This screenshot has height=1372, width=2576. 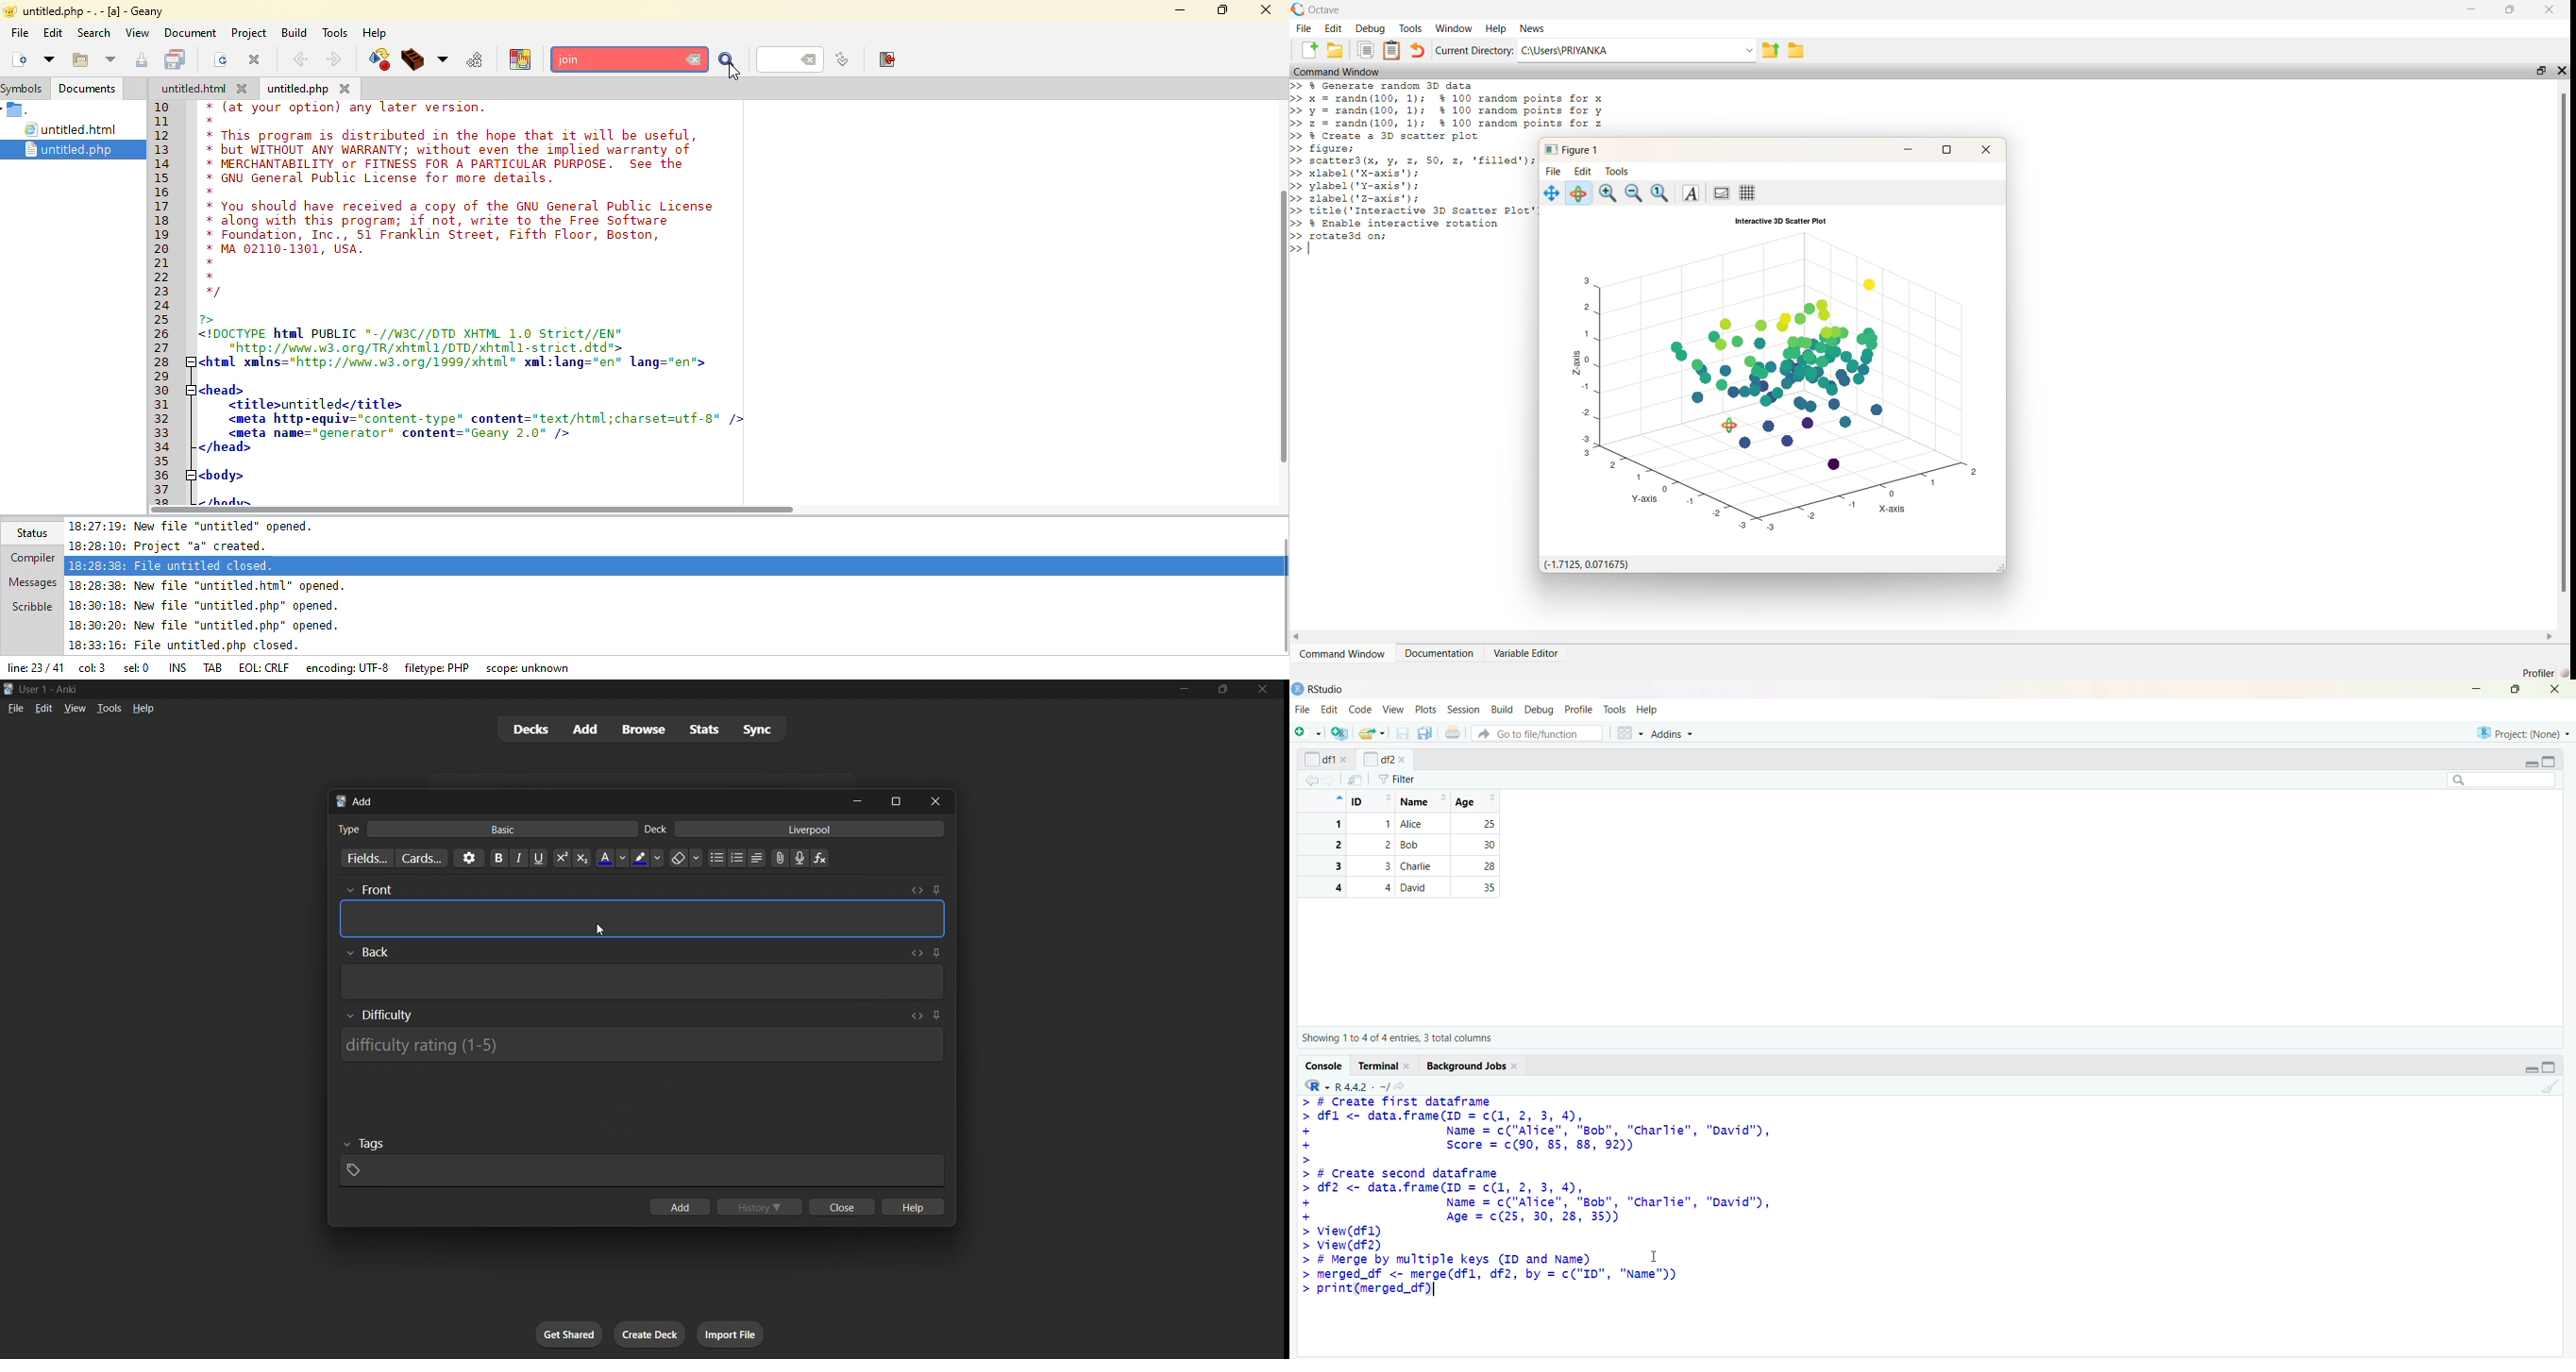 What do you see at coordinates (1317, 1086) in the screenshot?
I see `R` at bounding box center [1317, 1086].